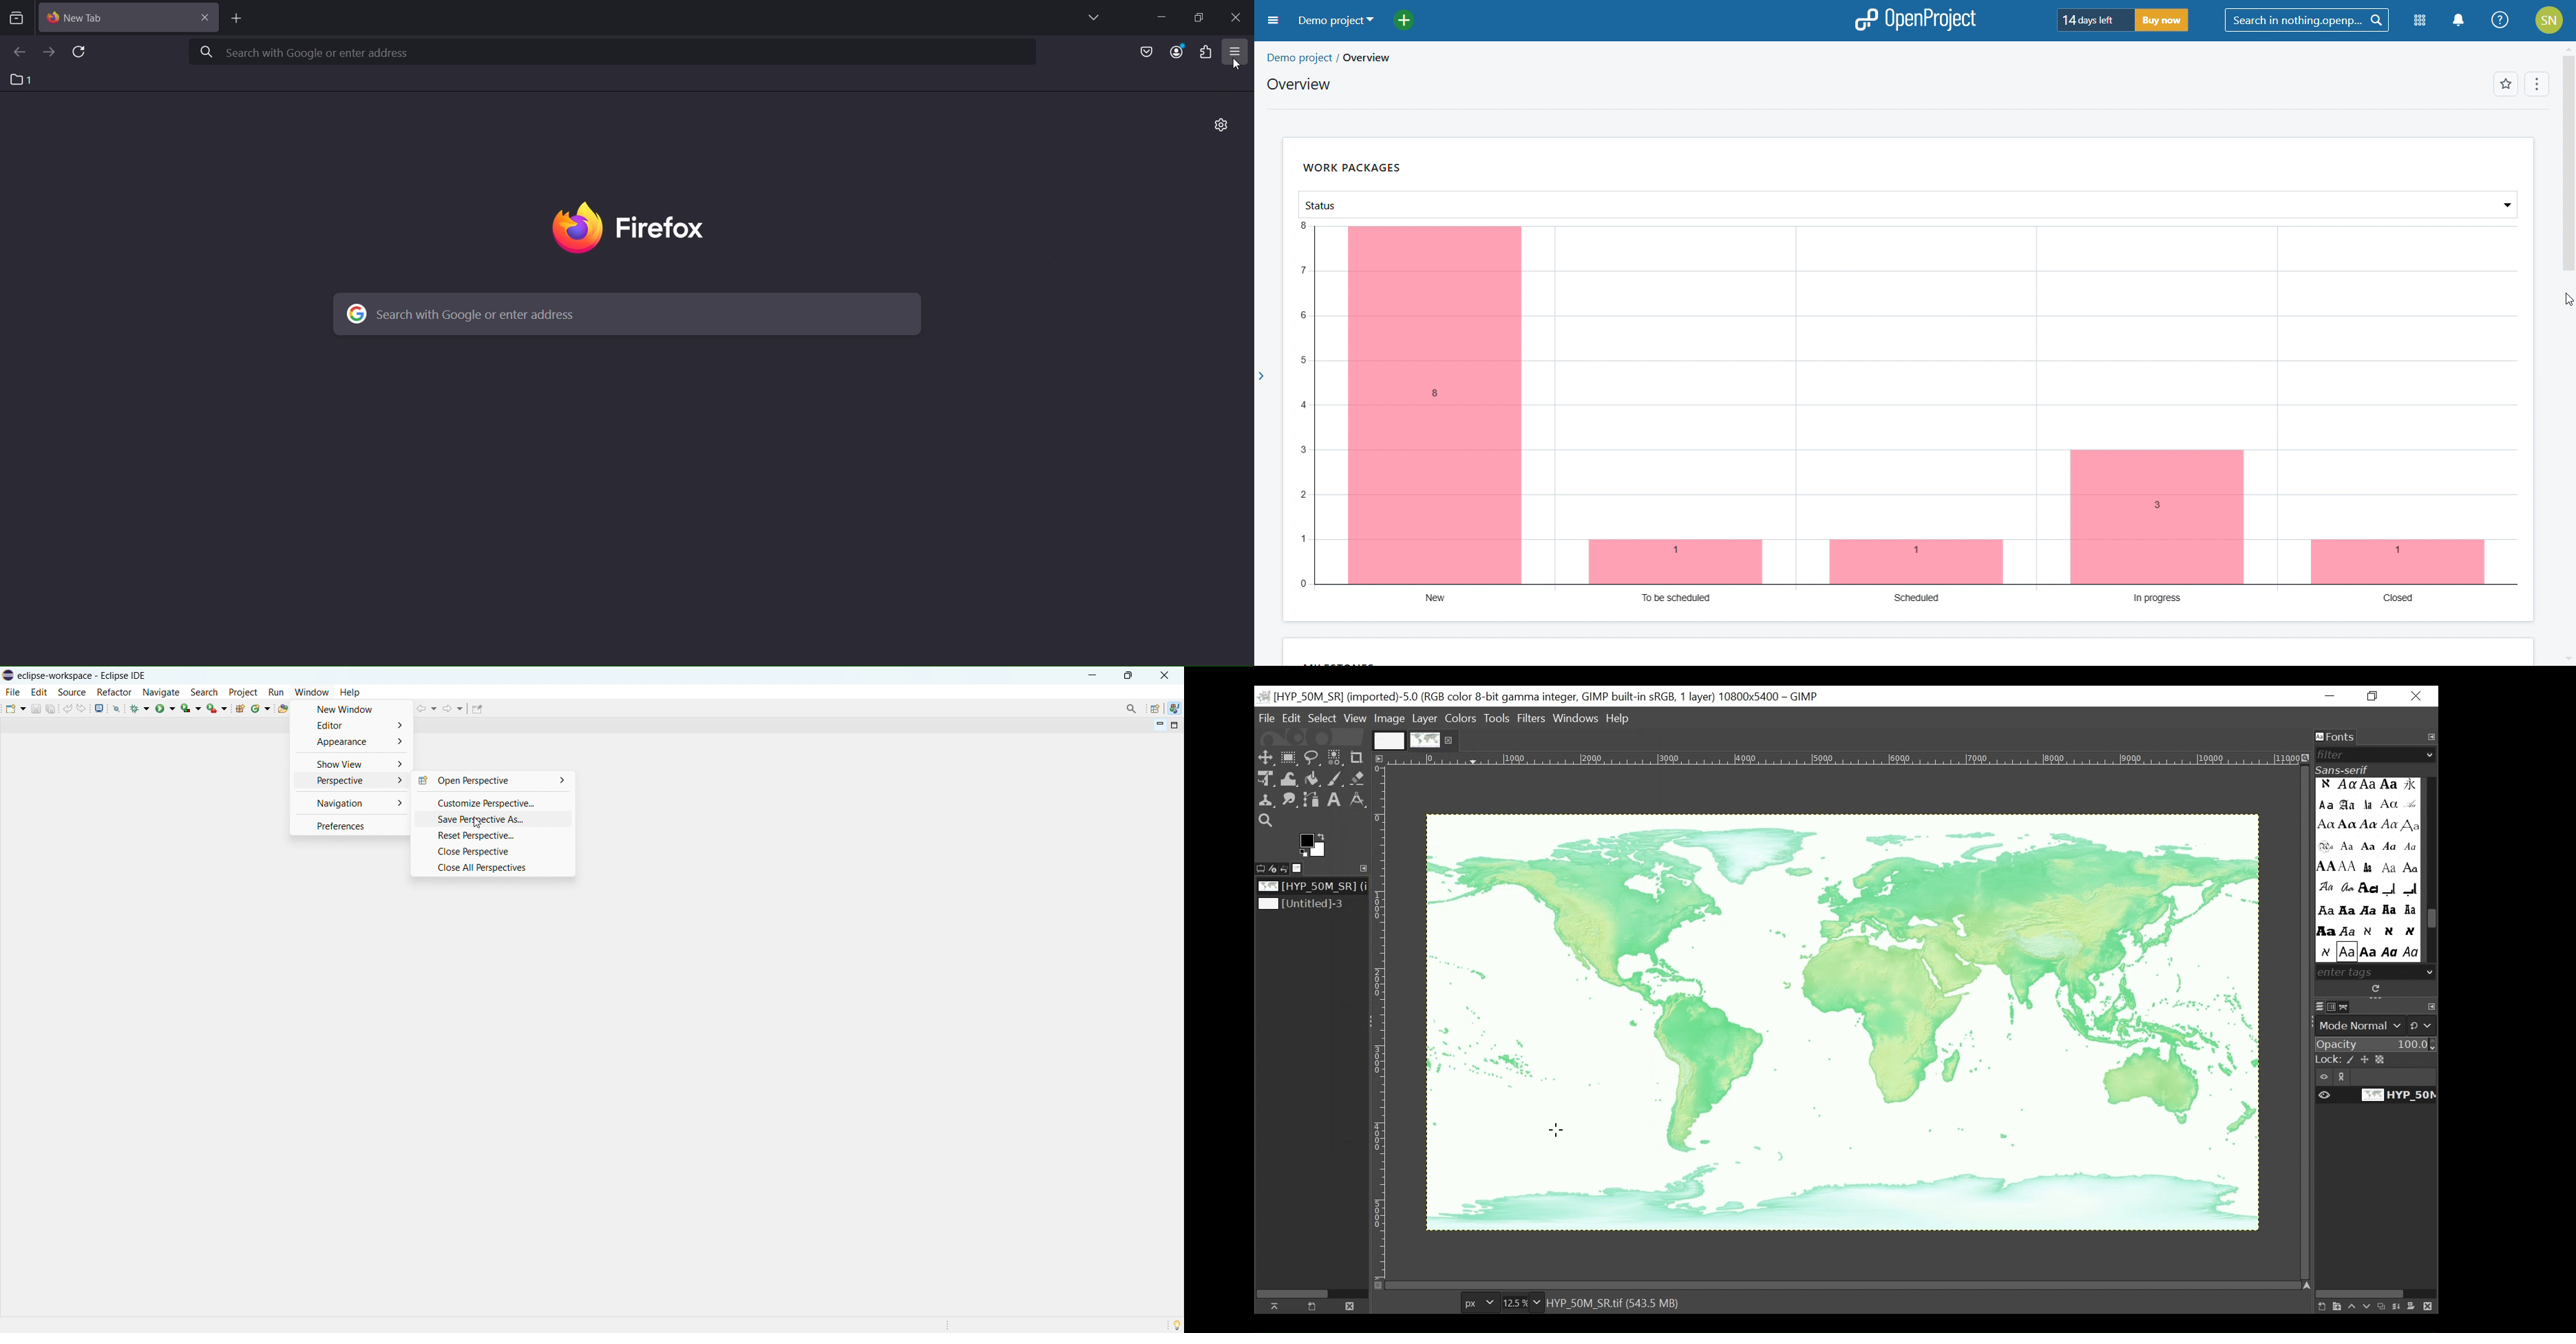 The width and height of the screenshot is (2576, 1344). What do you see at coordinates (1177, 1325) in the screenshot?
I see `tip of the day` at bounding box center [1177, 1325].